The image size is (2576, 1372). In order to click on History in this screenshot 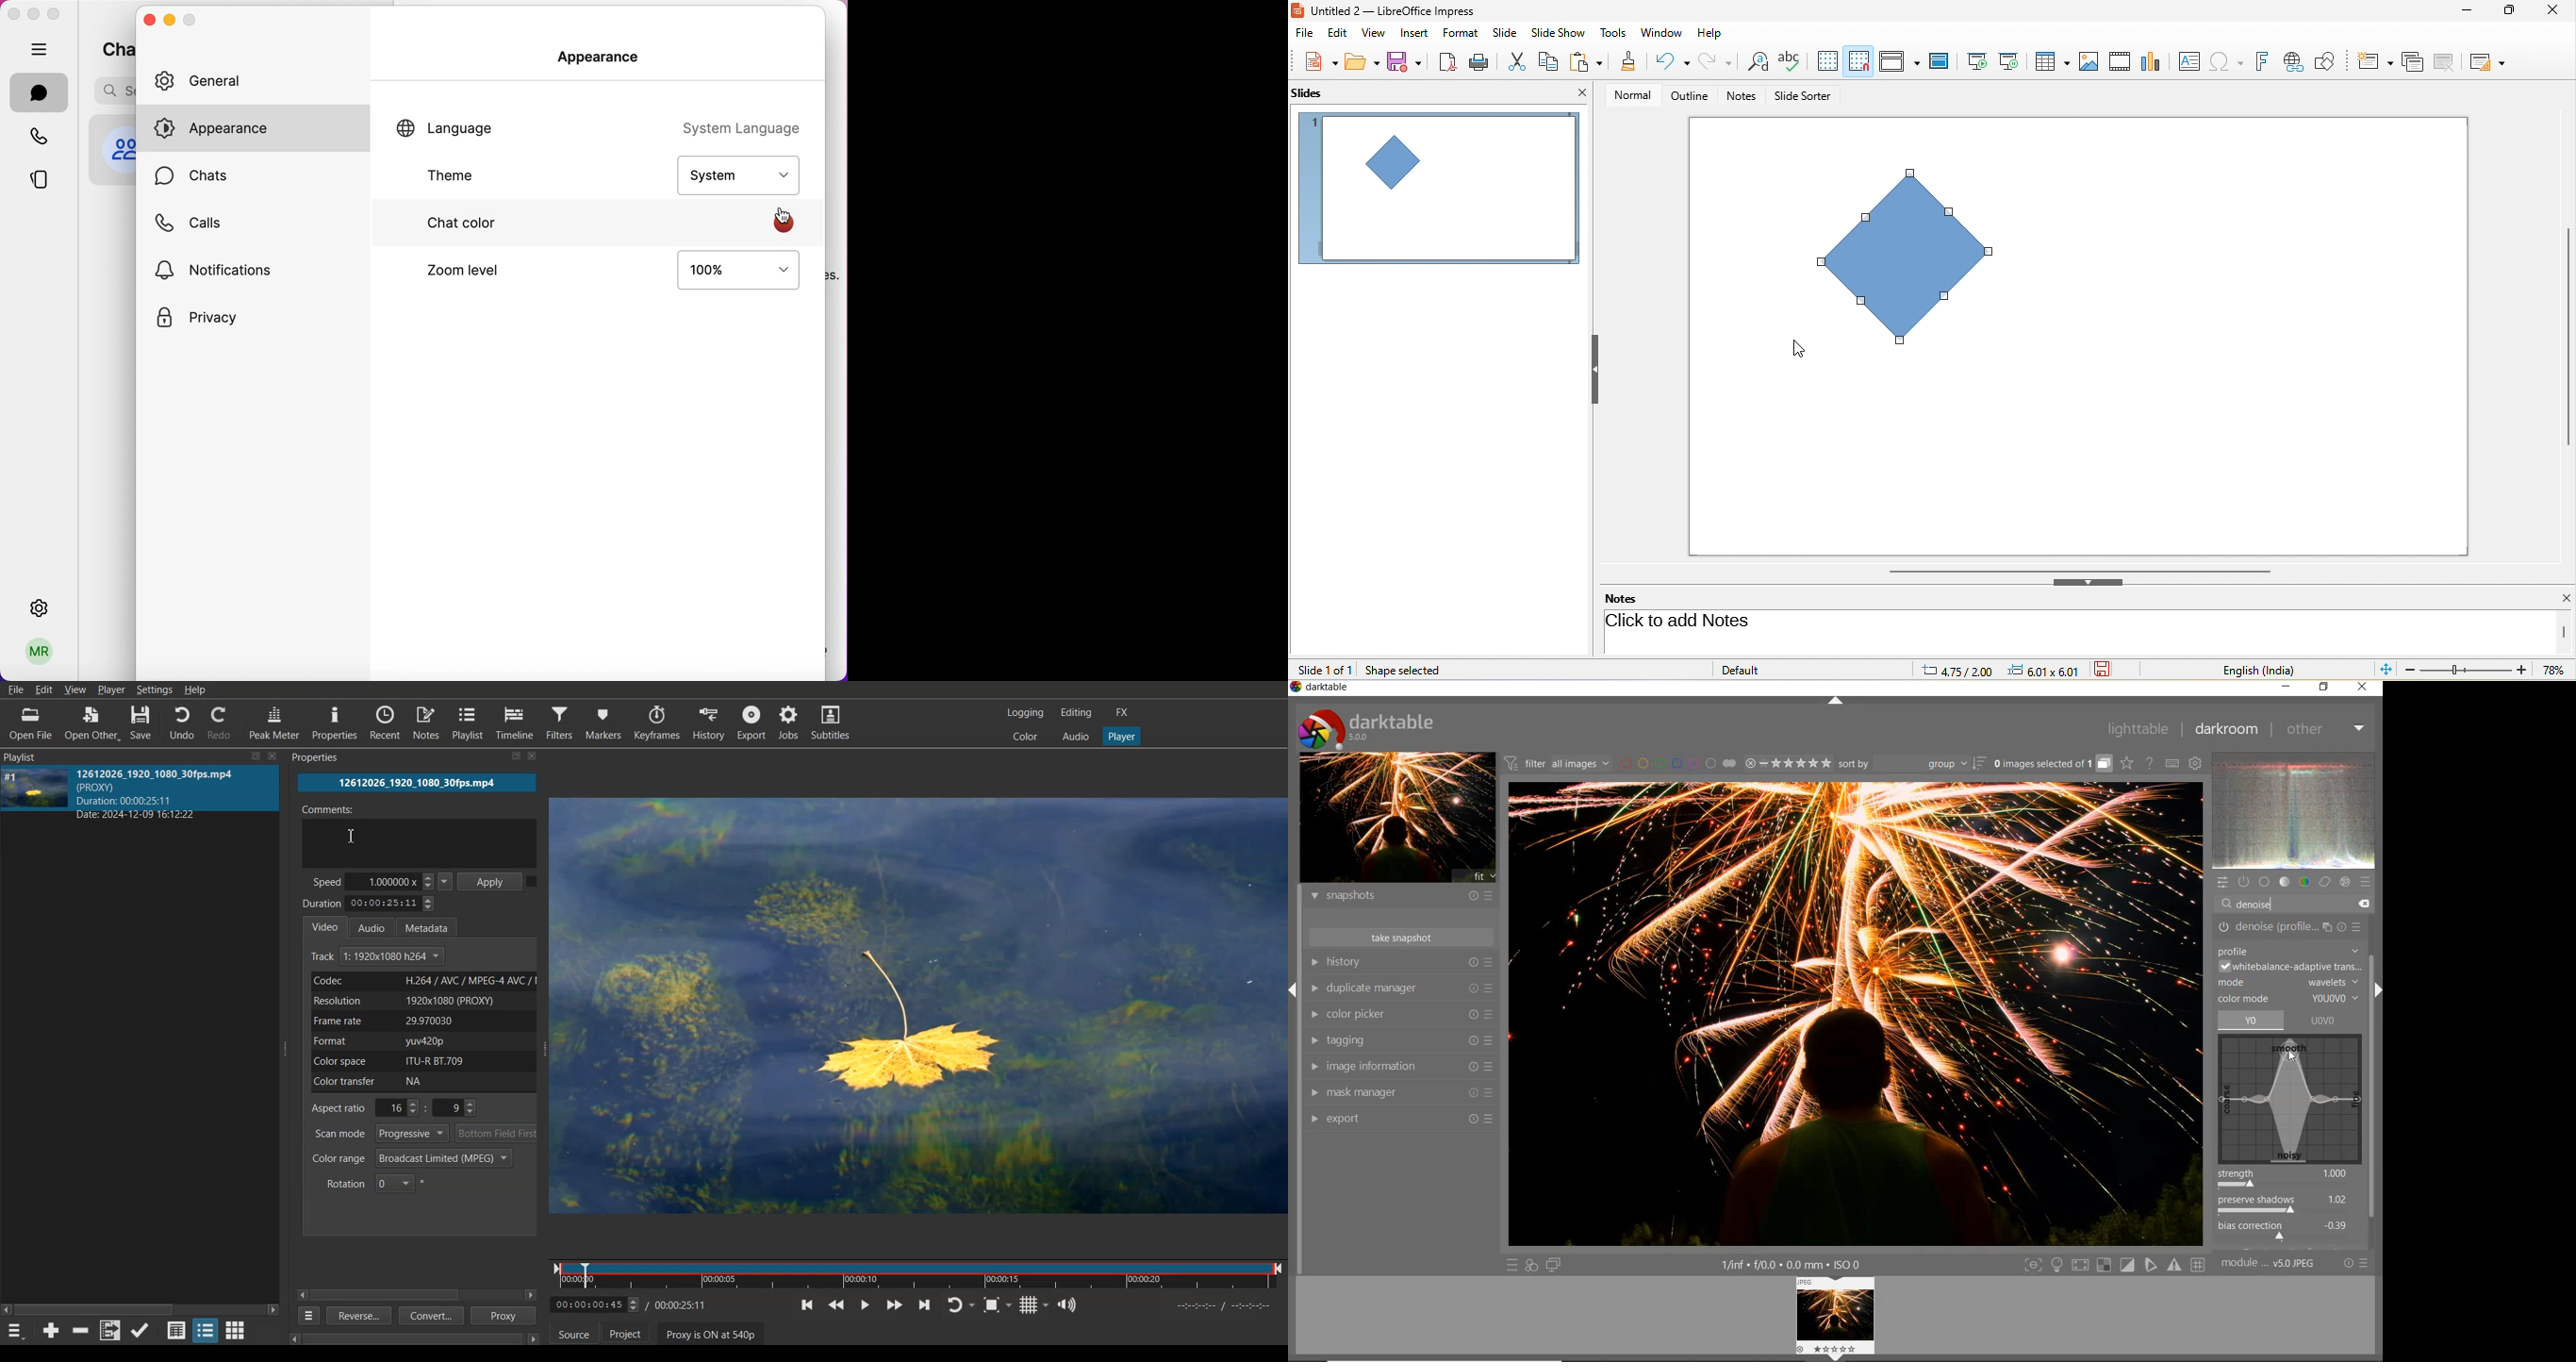, I will do `click(706, 722)`.